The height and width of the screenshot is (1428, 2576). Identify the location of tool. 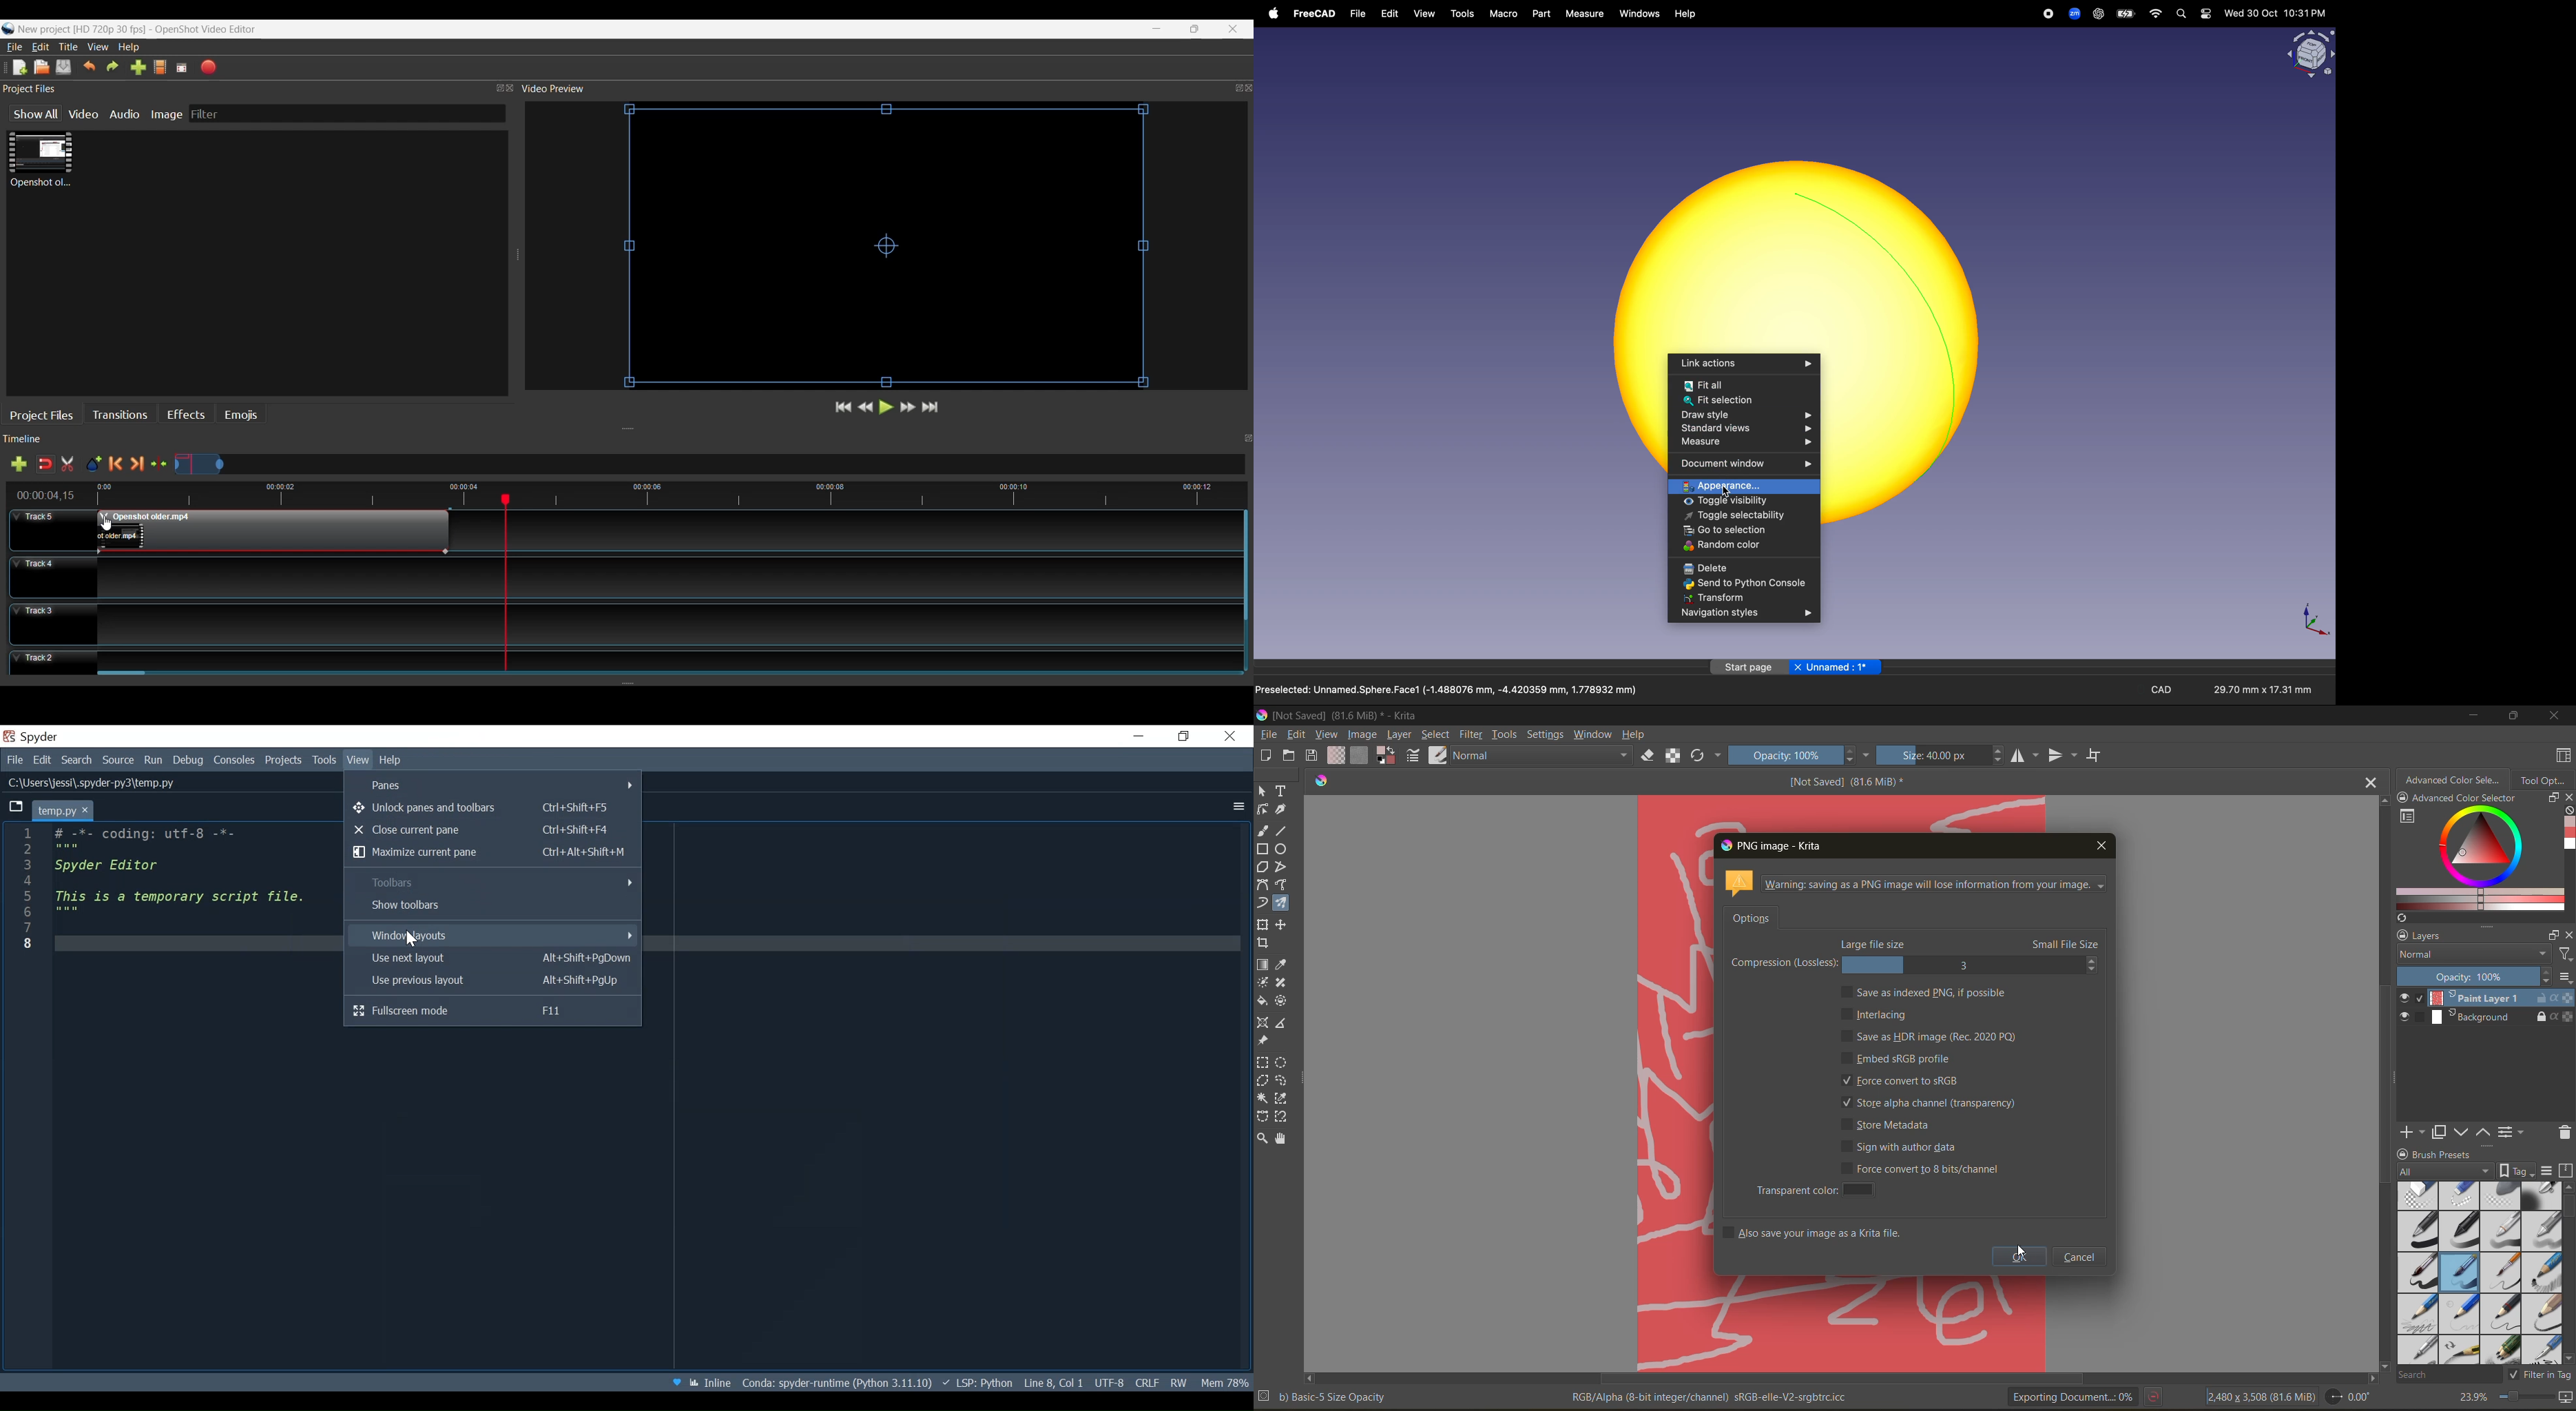
(1263, 984).